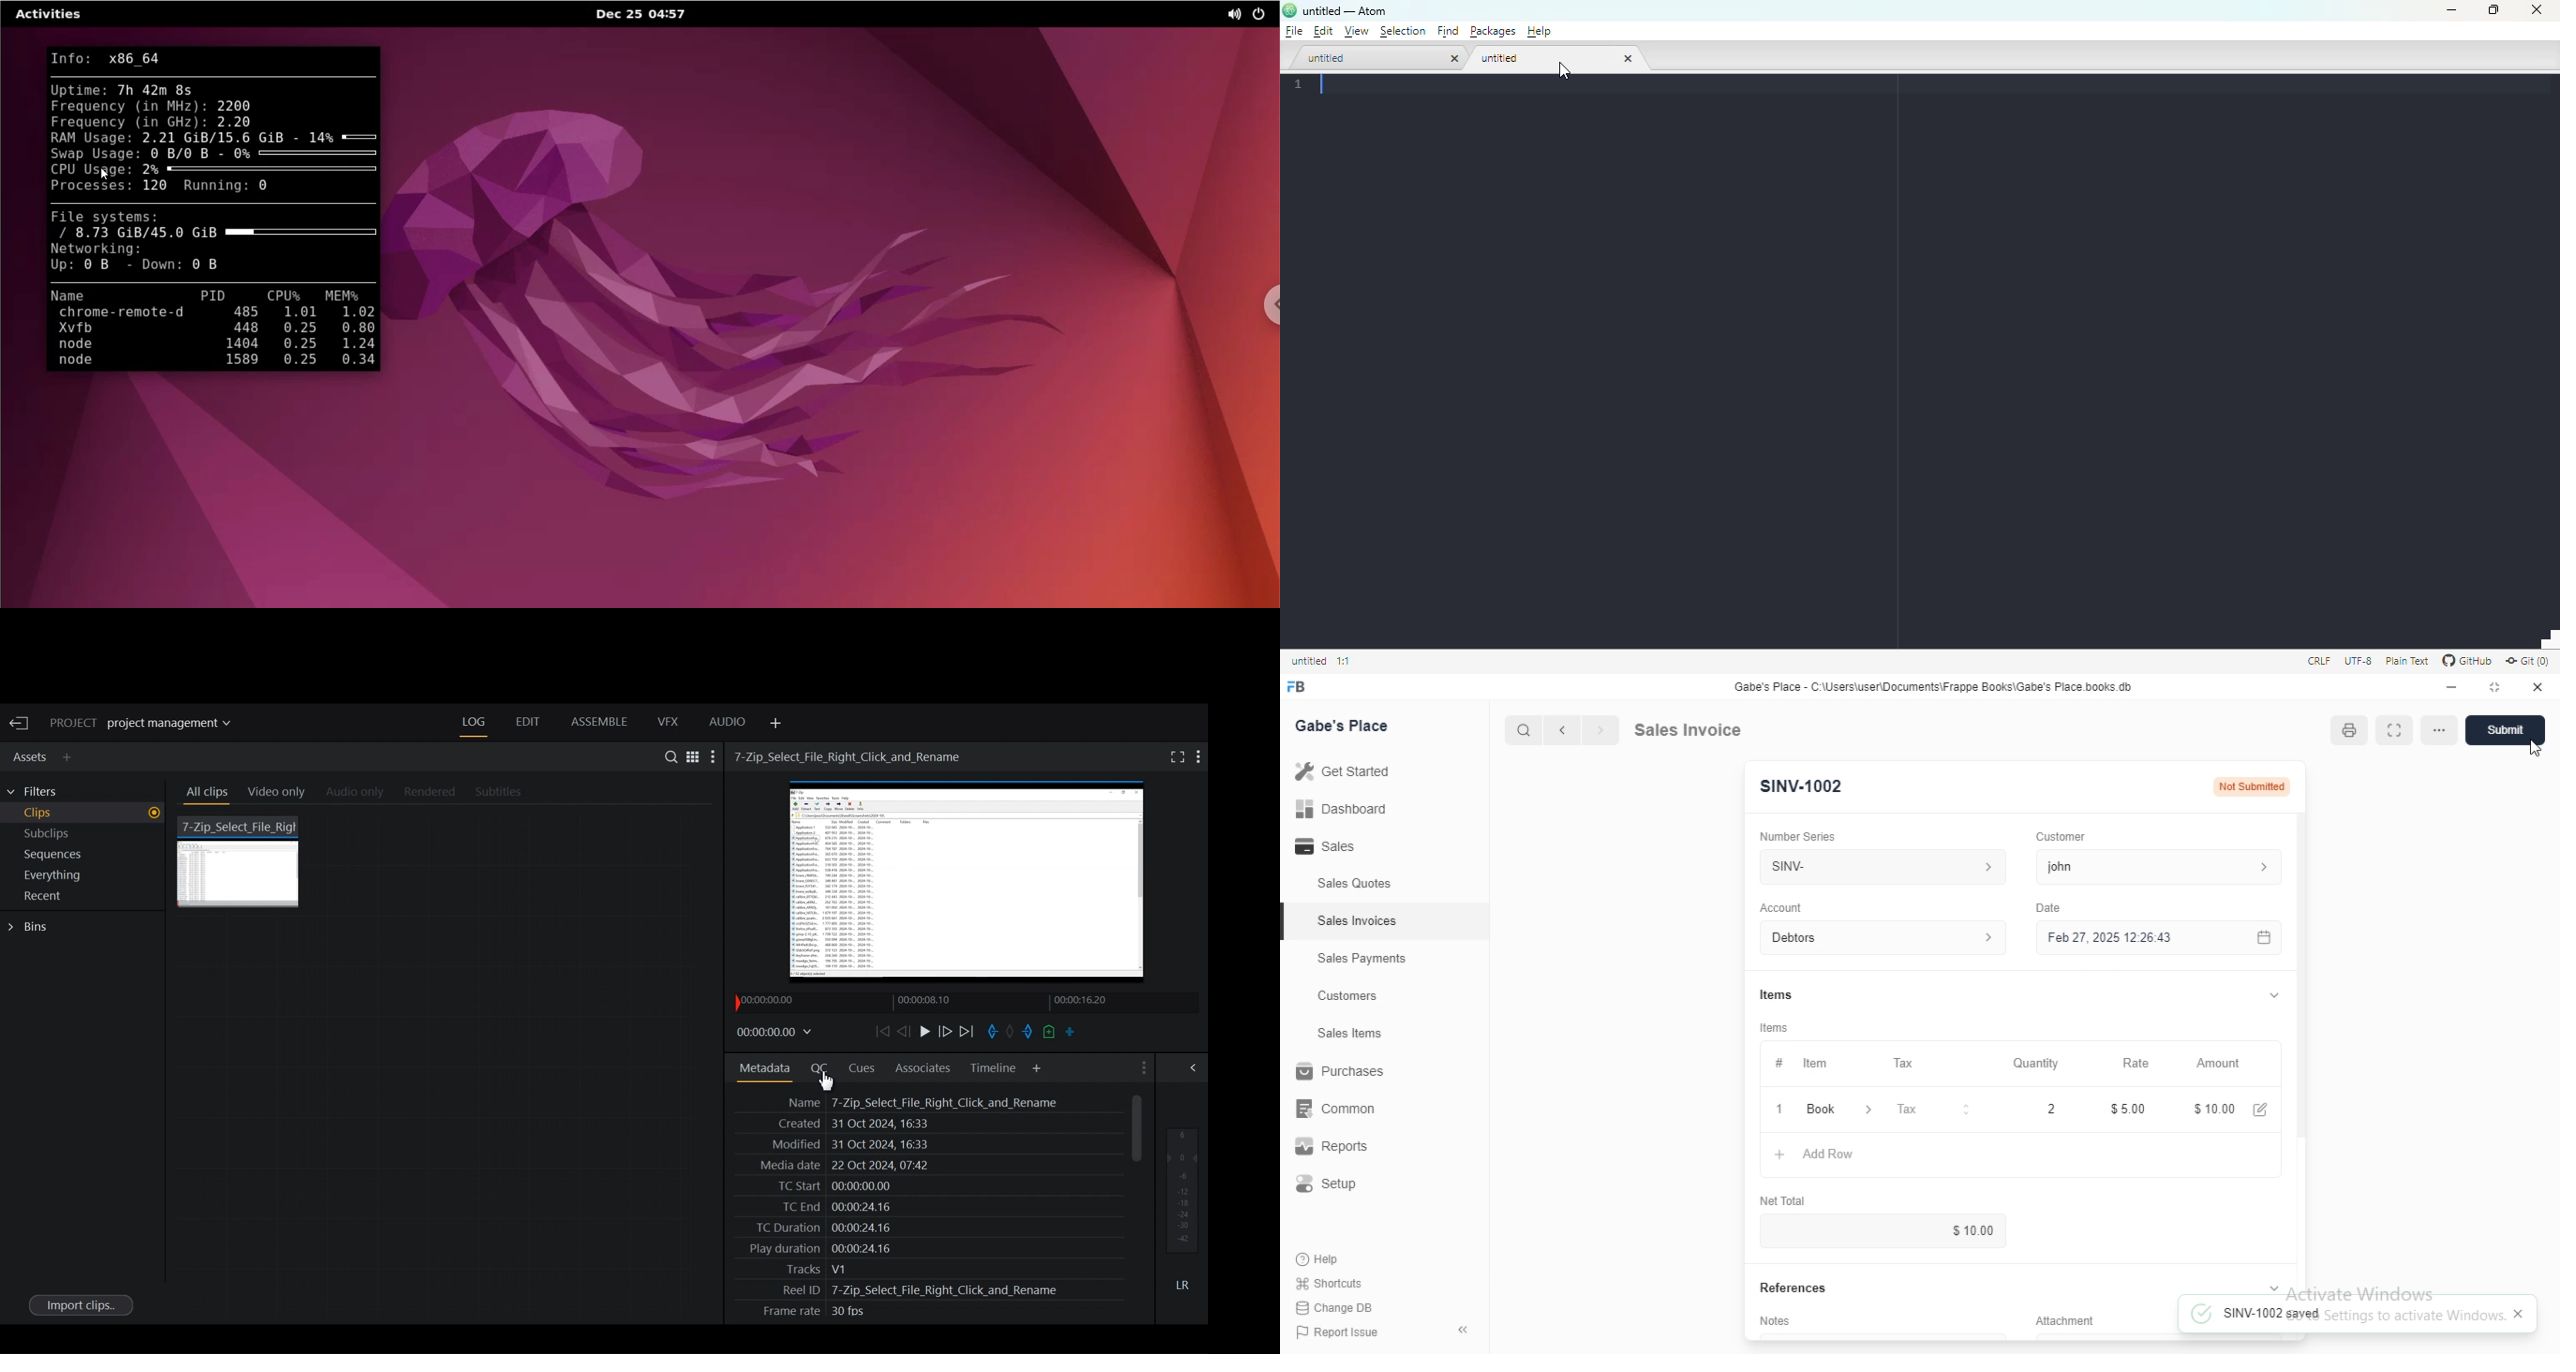 Image resolution: width=2576 pixels, height=1372 pixels. What do you see at coordinates (2050, 906) in the screenshot?
I see `Date` at bounding box center [2050, 906].